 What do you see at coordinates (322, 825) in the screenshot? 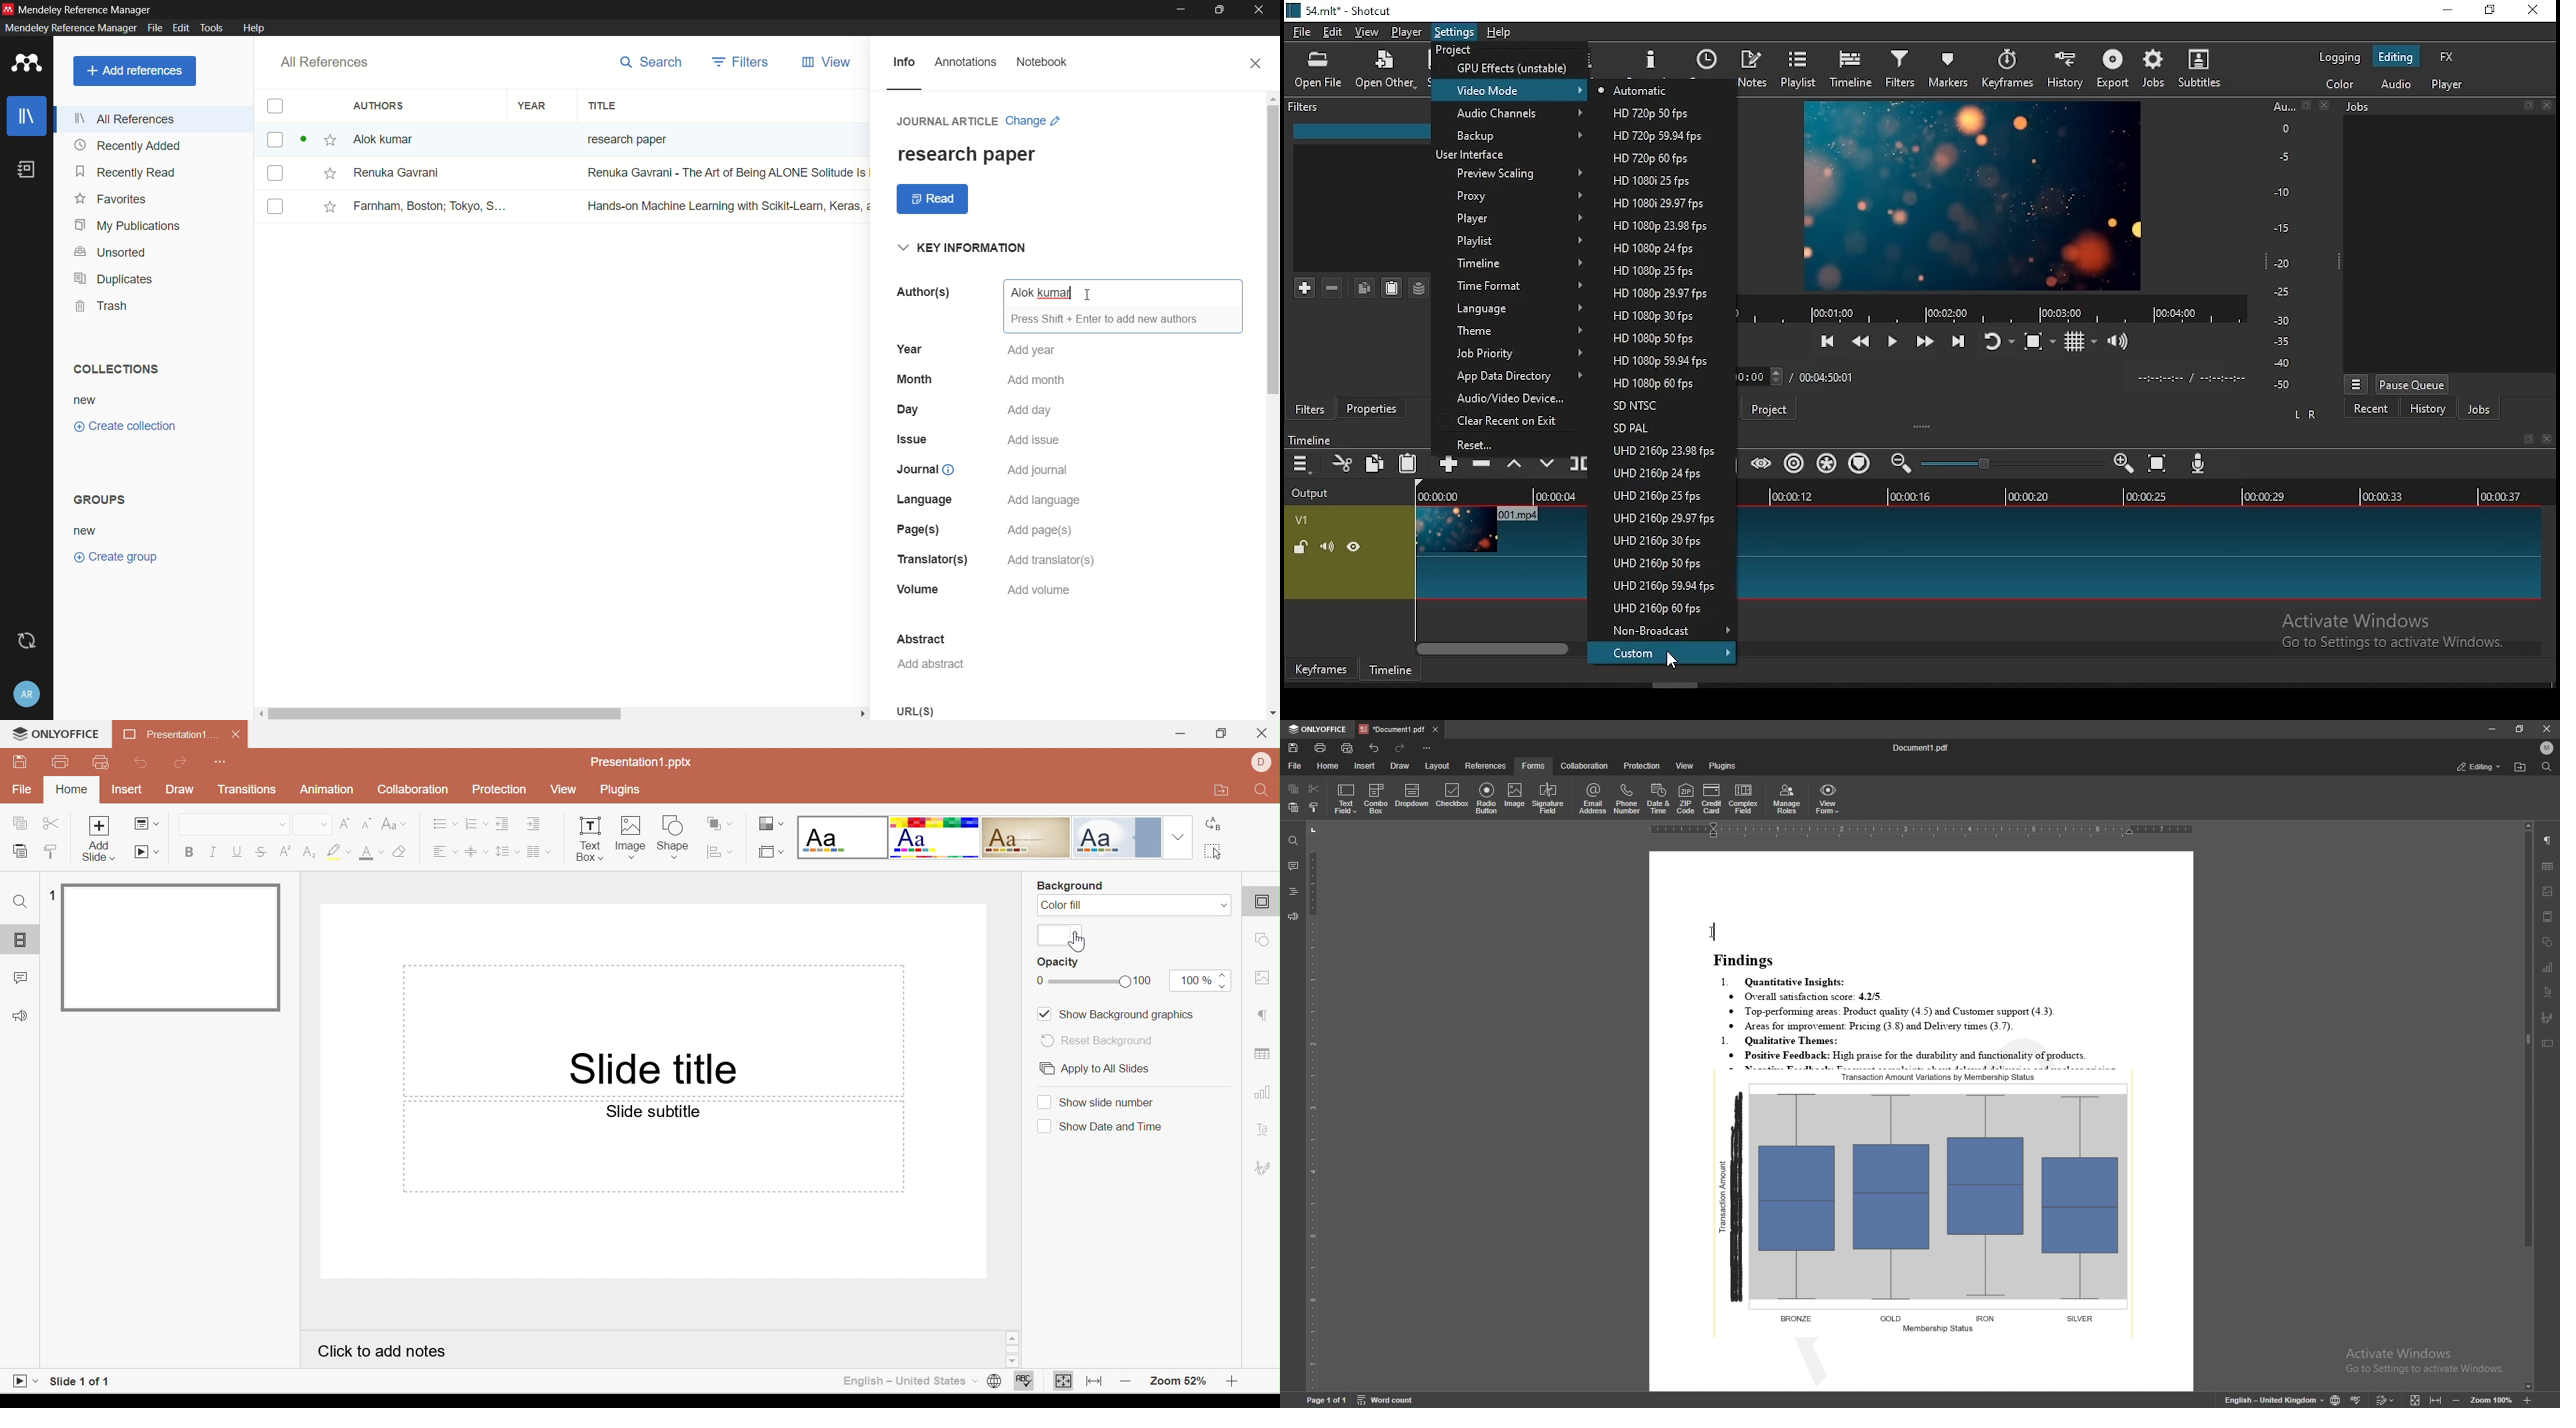
I see `Drop Down` at bounding box center [322, 825].